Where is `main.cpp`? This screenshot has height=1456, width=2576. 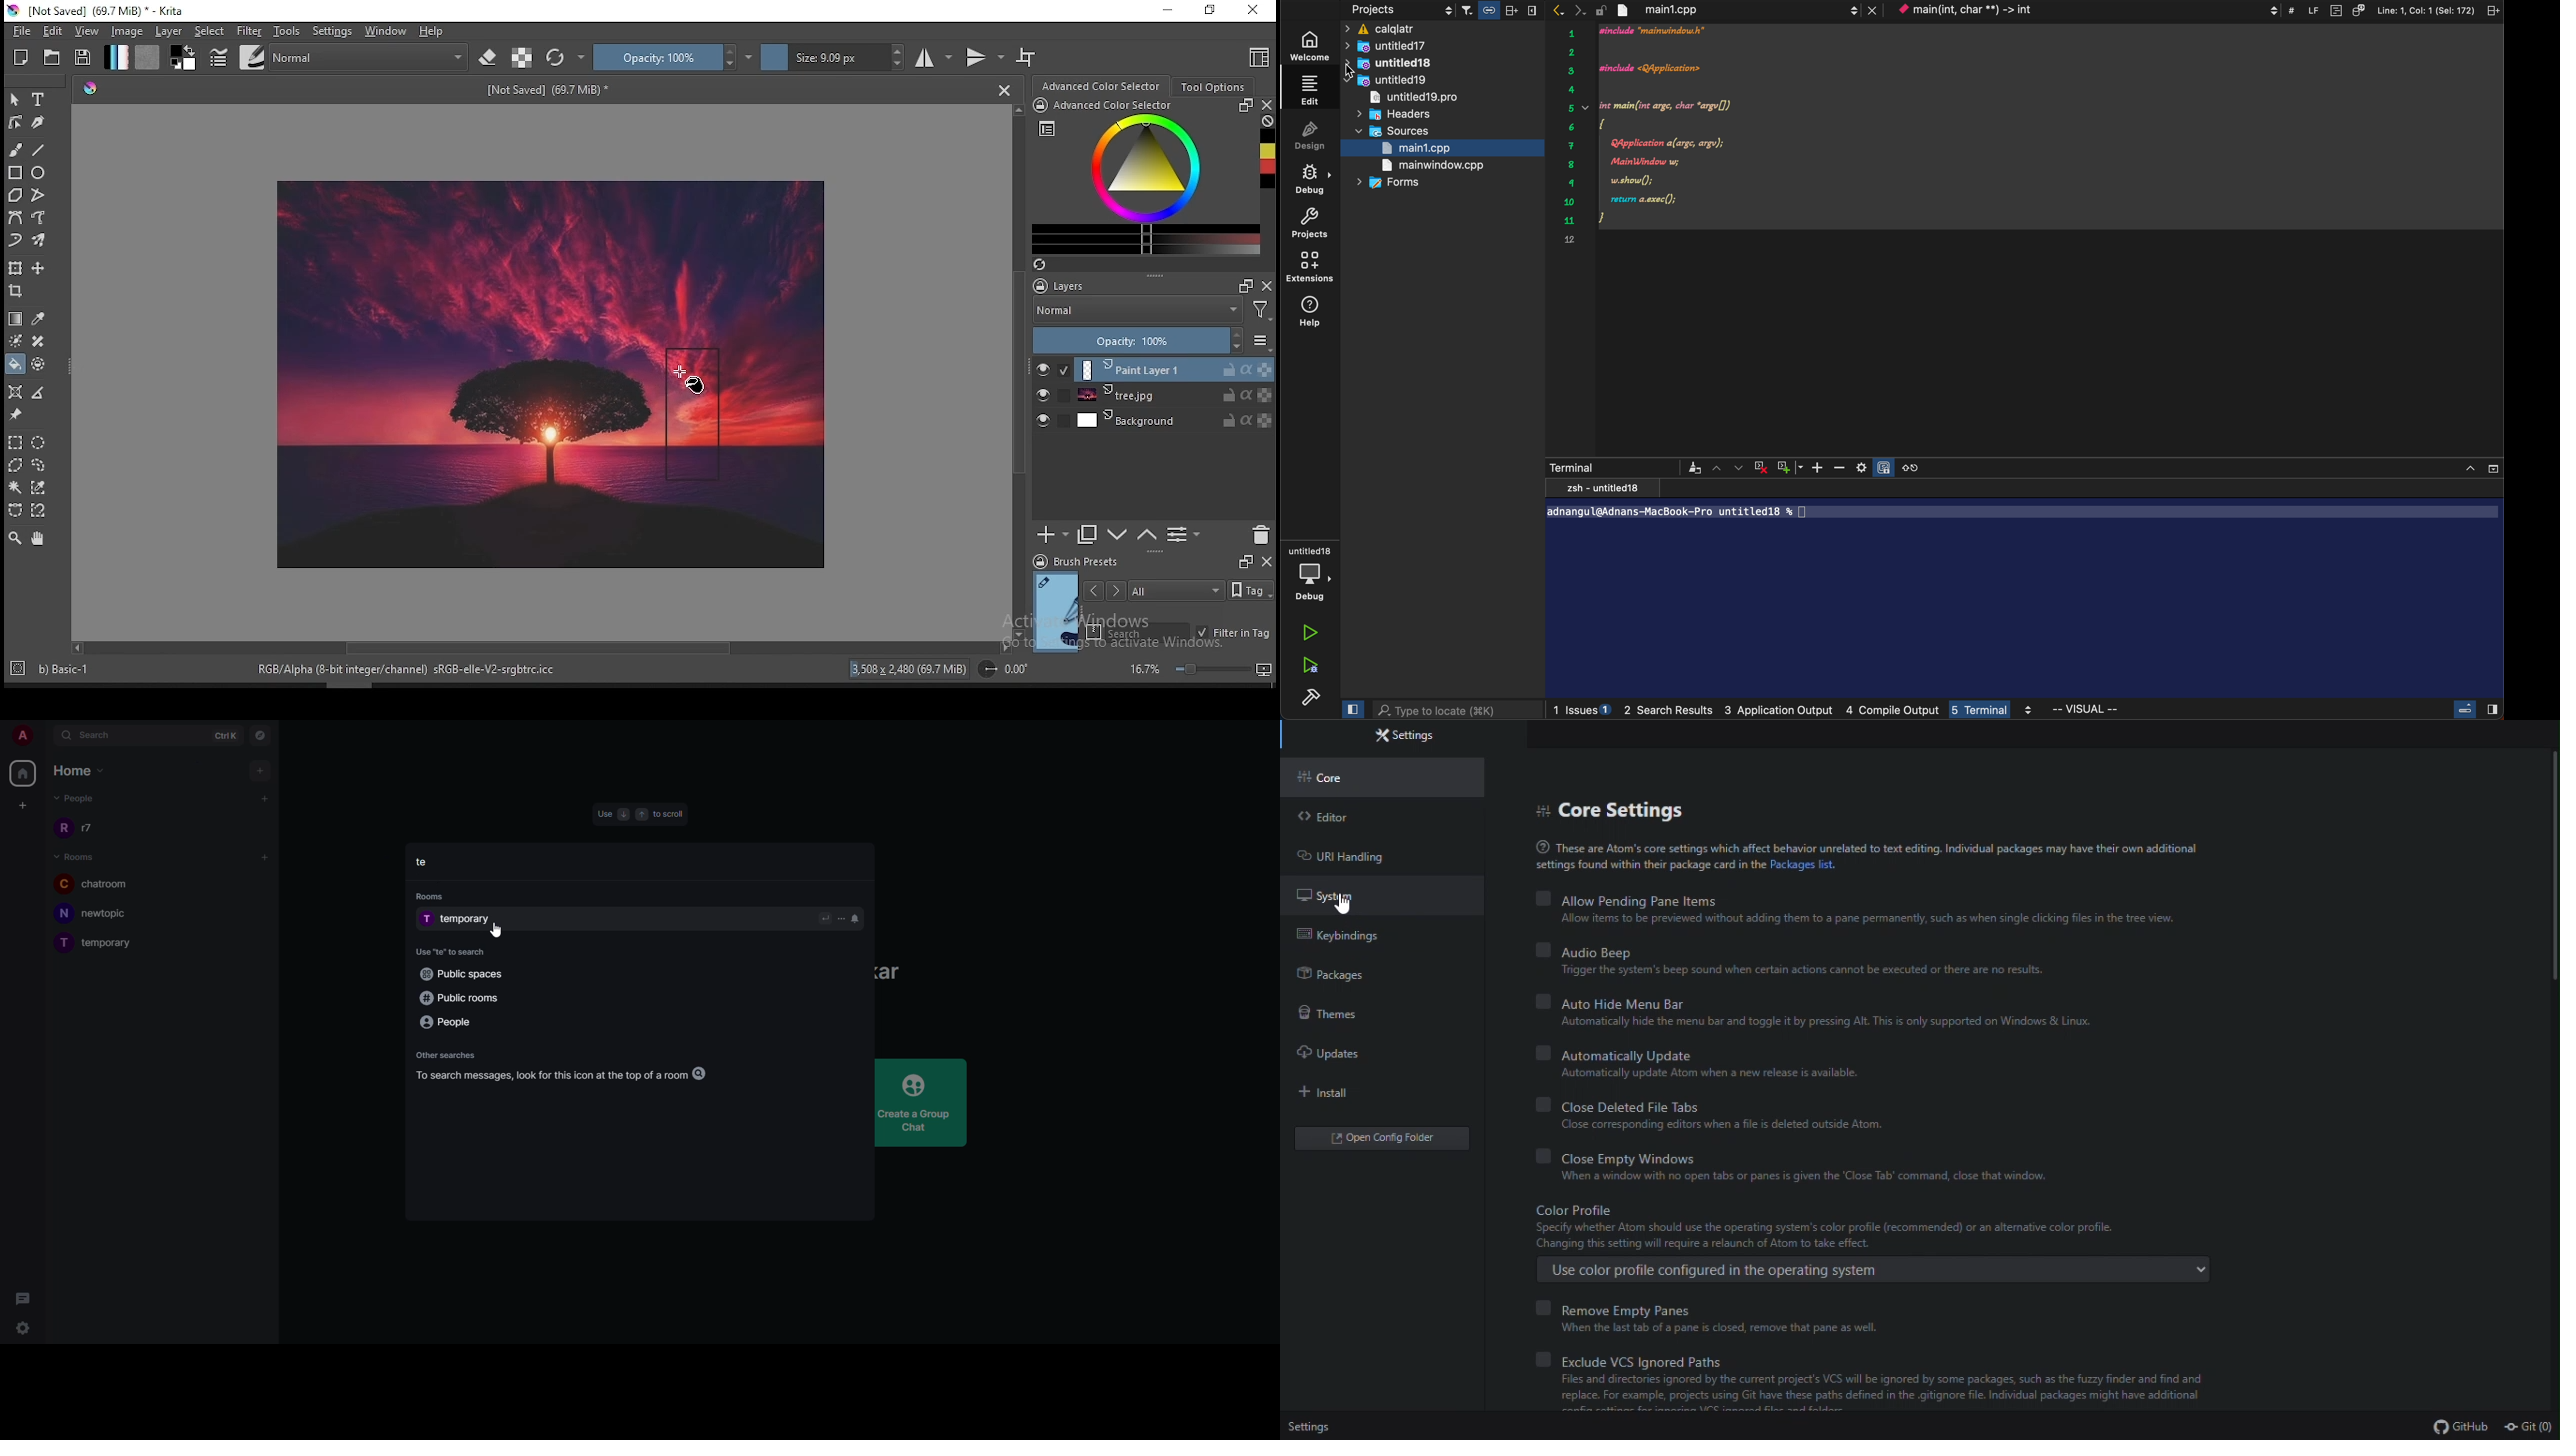
main.cpp is located at coordinates (1417, 149).